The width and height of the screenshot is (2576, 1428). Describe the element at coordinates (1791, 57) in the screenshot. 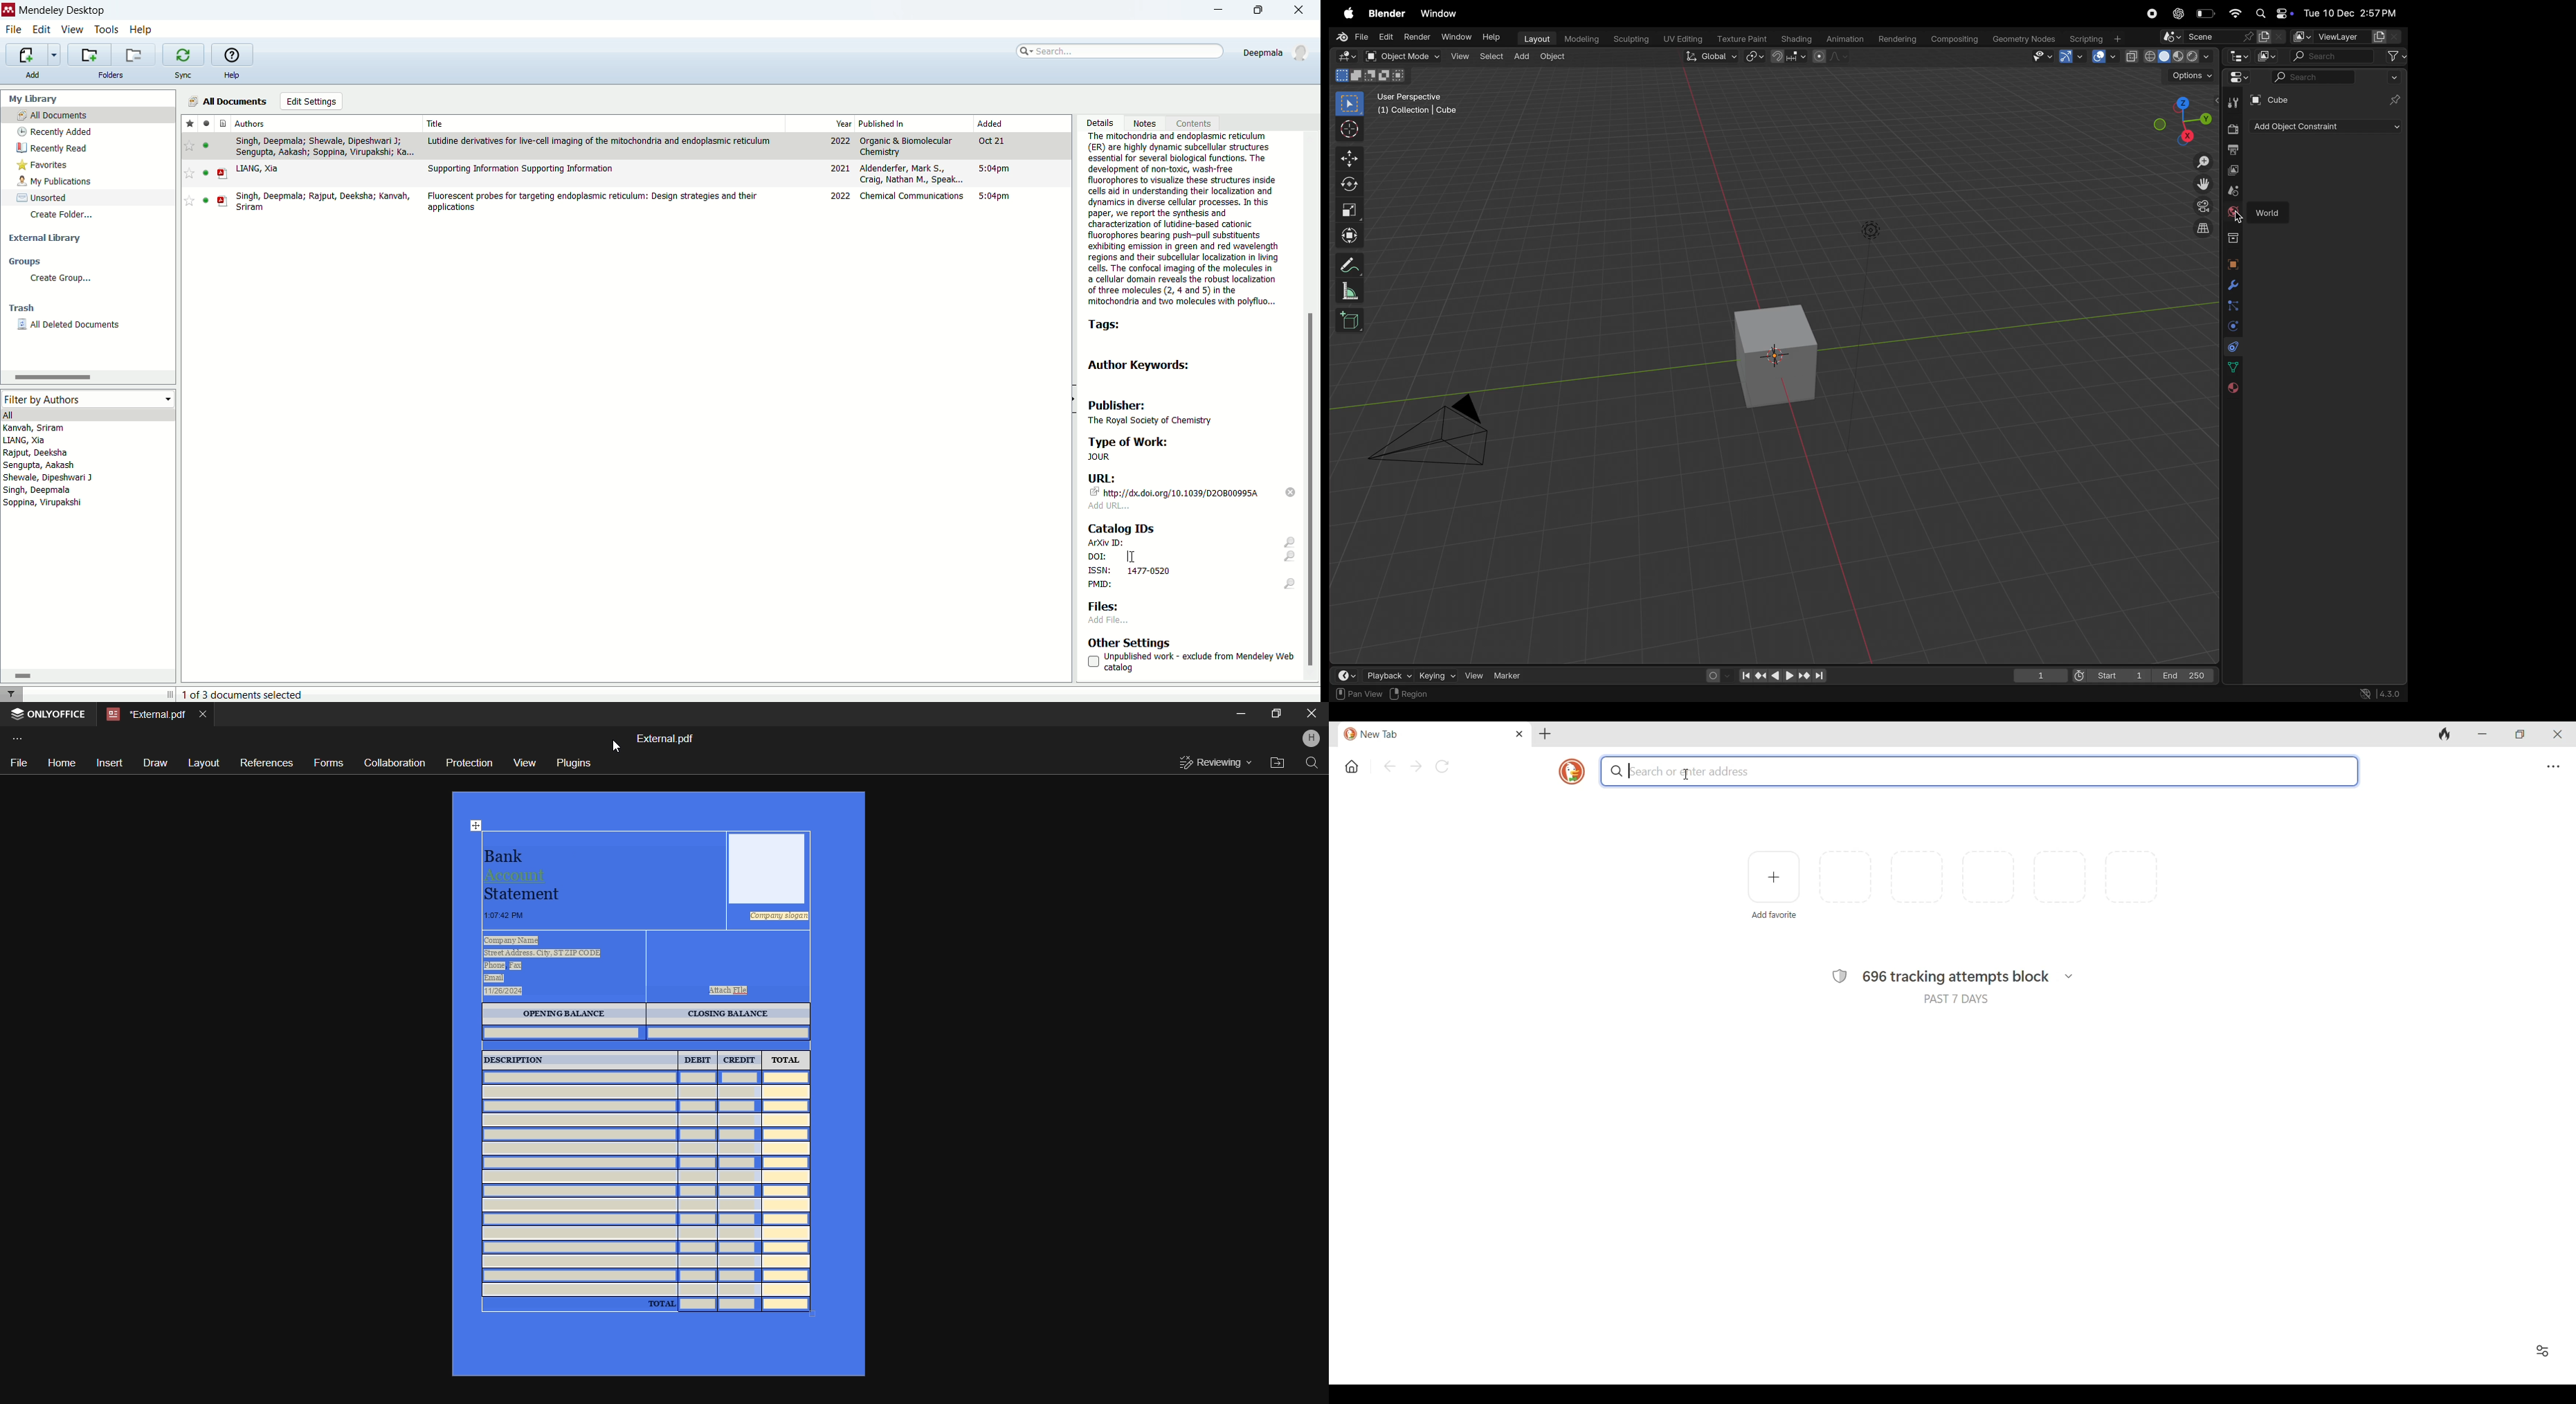

I see `Snap` at that location.